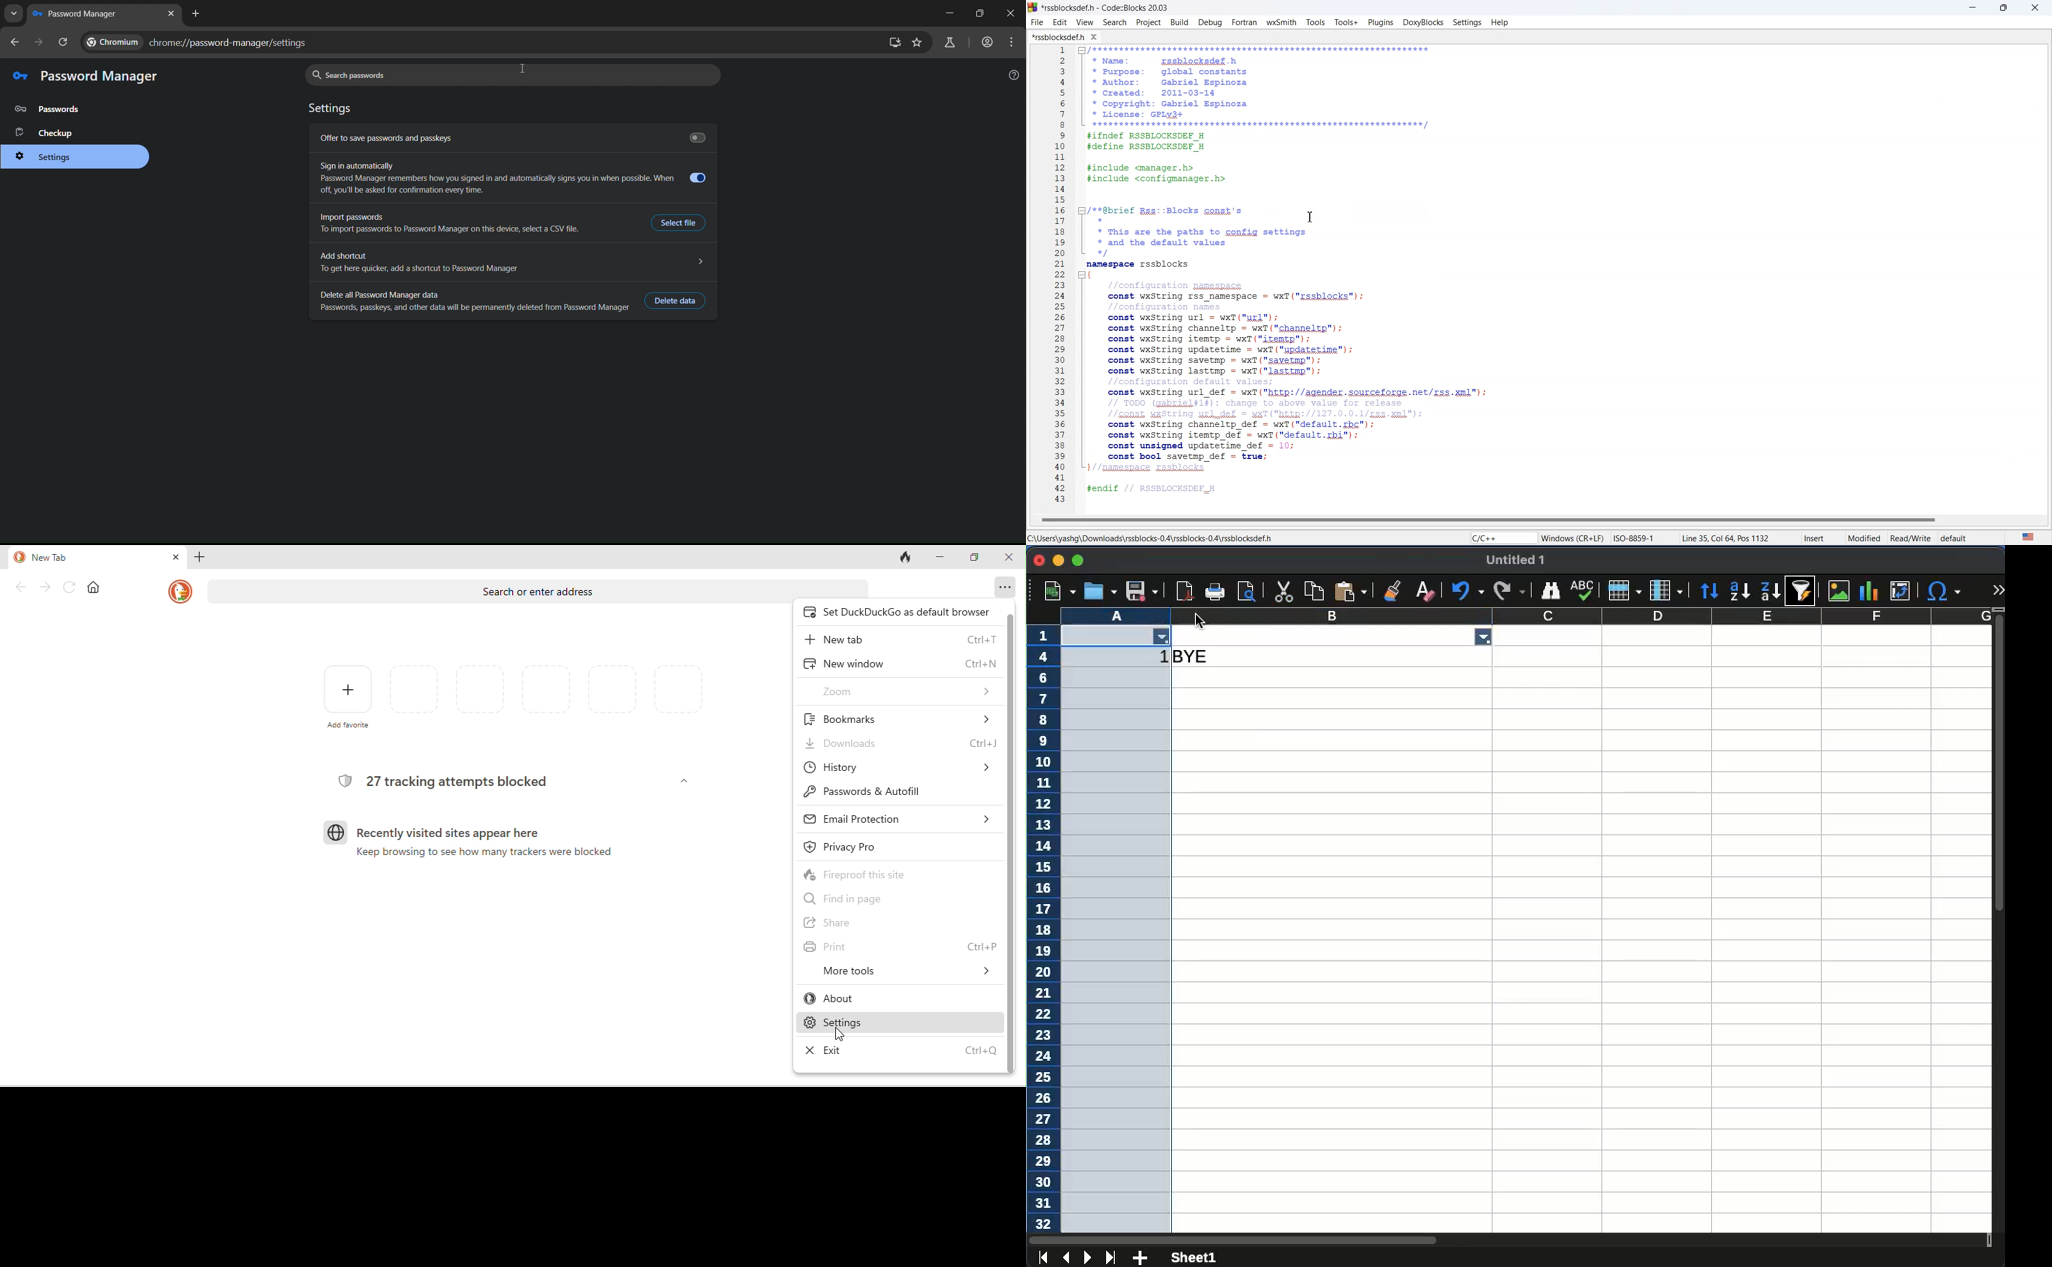  I want to click on Horizontal scroll war, so click(1537, 519).